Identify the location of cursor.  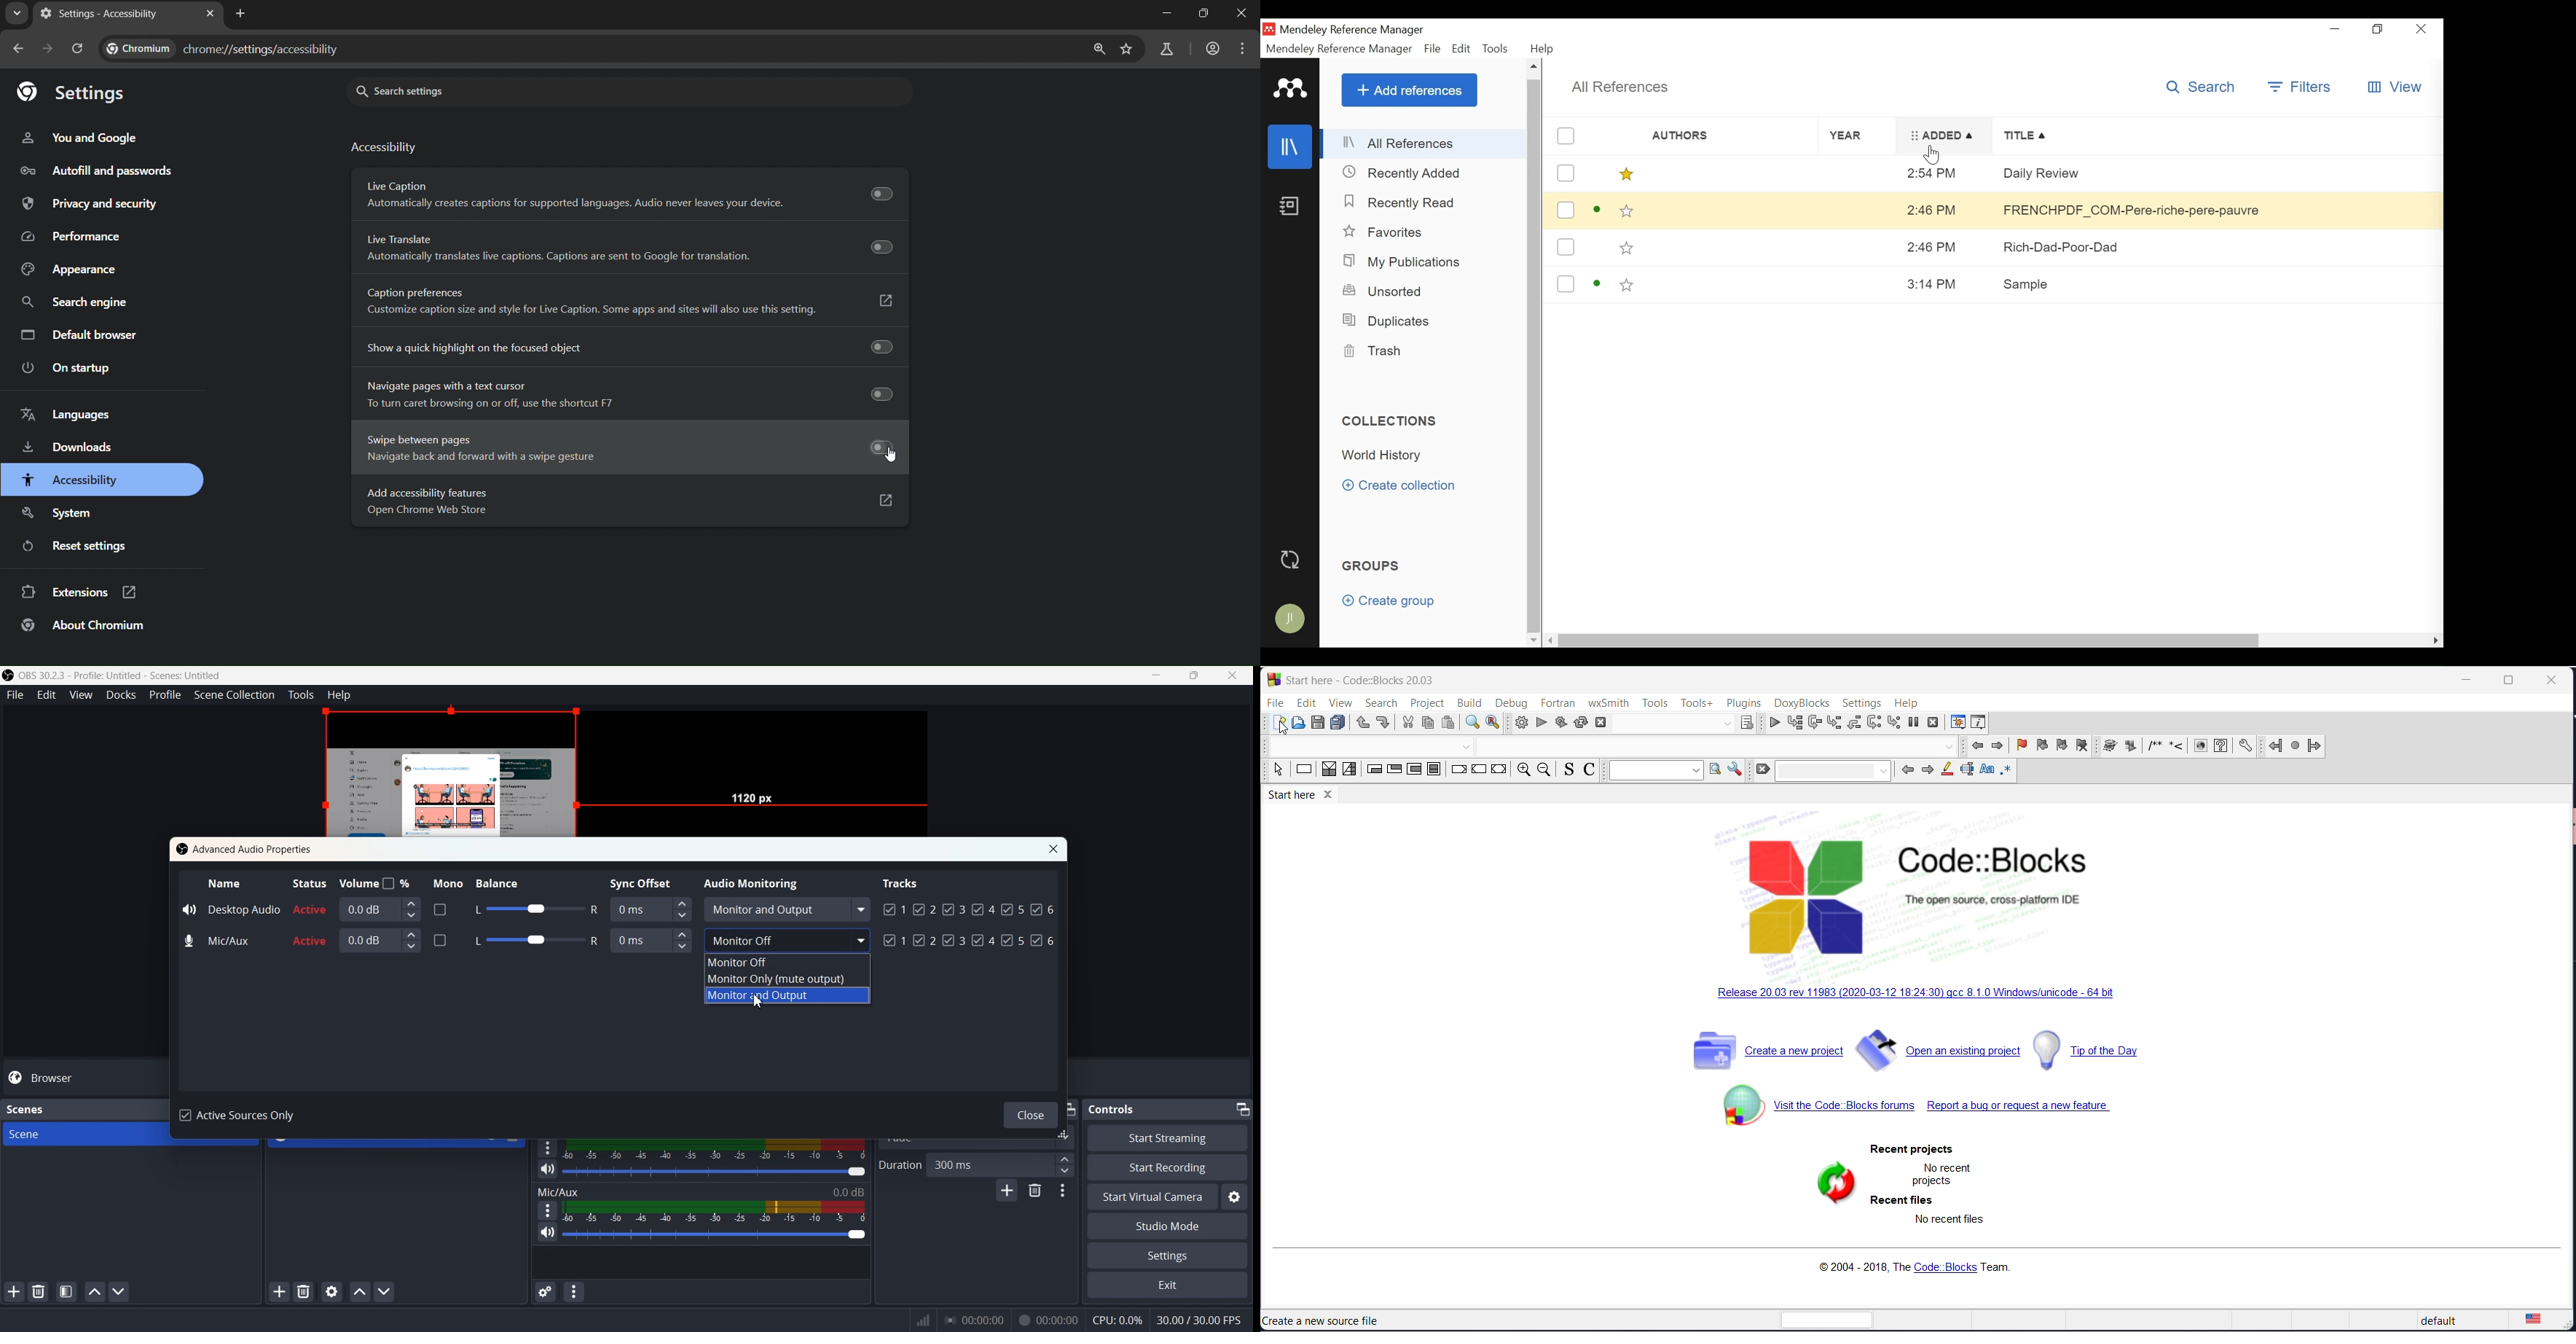
(1280, 729).